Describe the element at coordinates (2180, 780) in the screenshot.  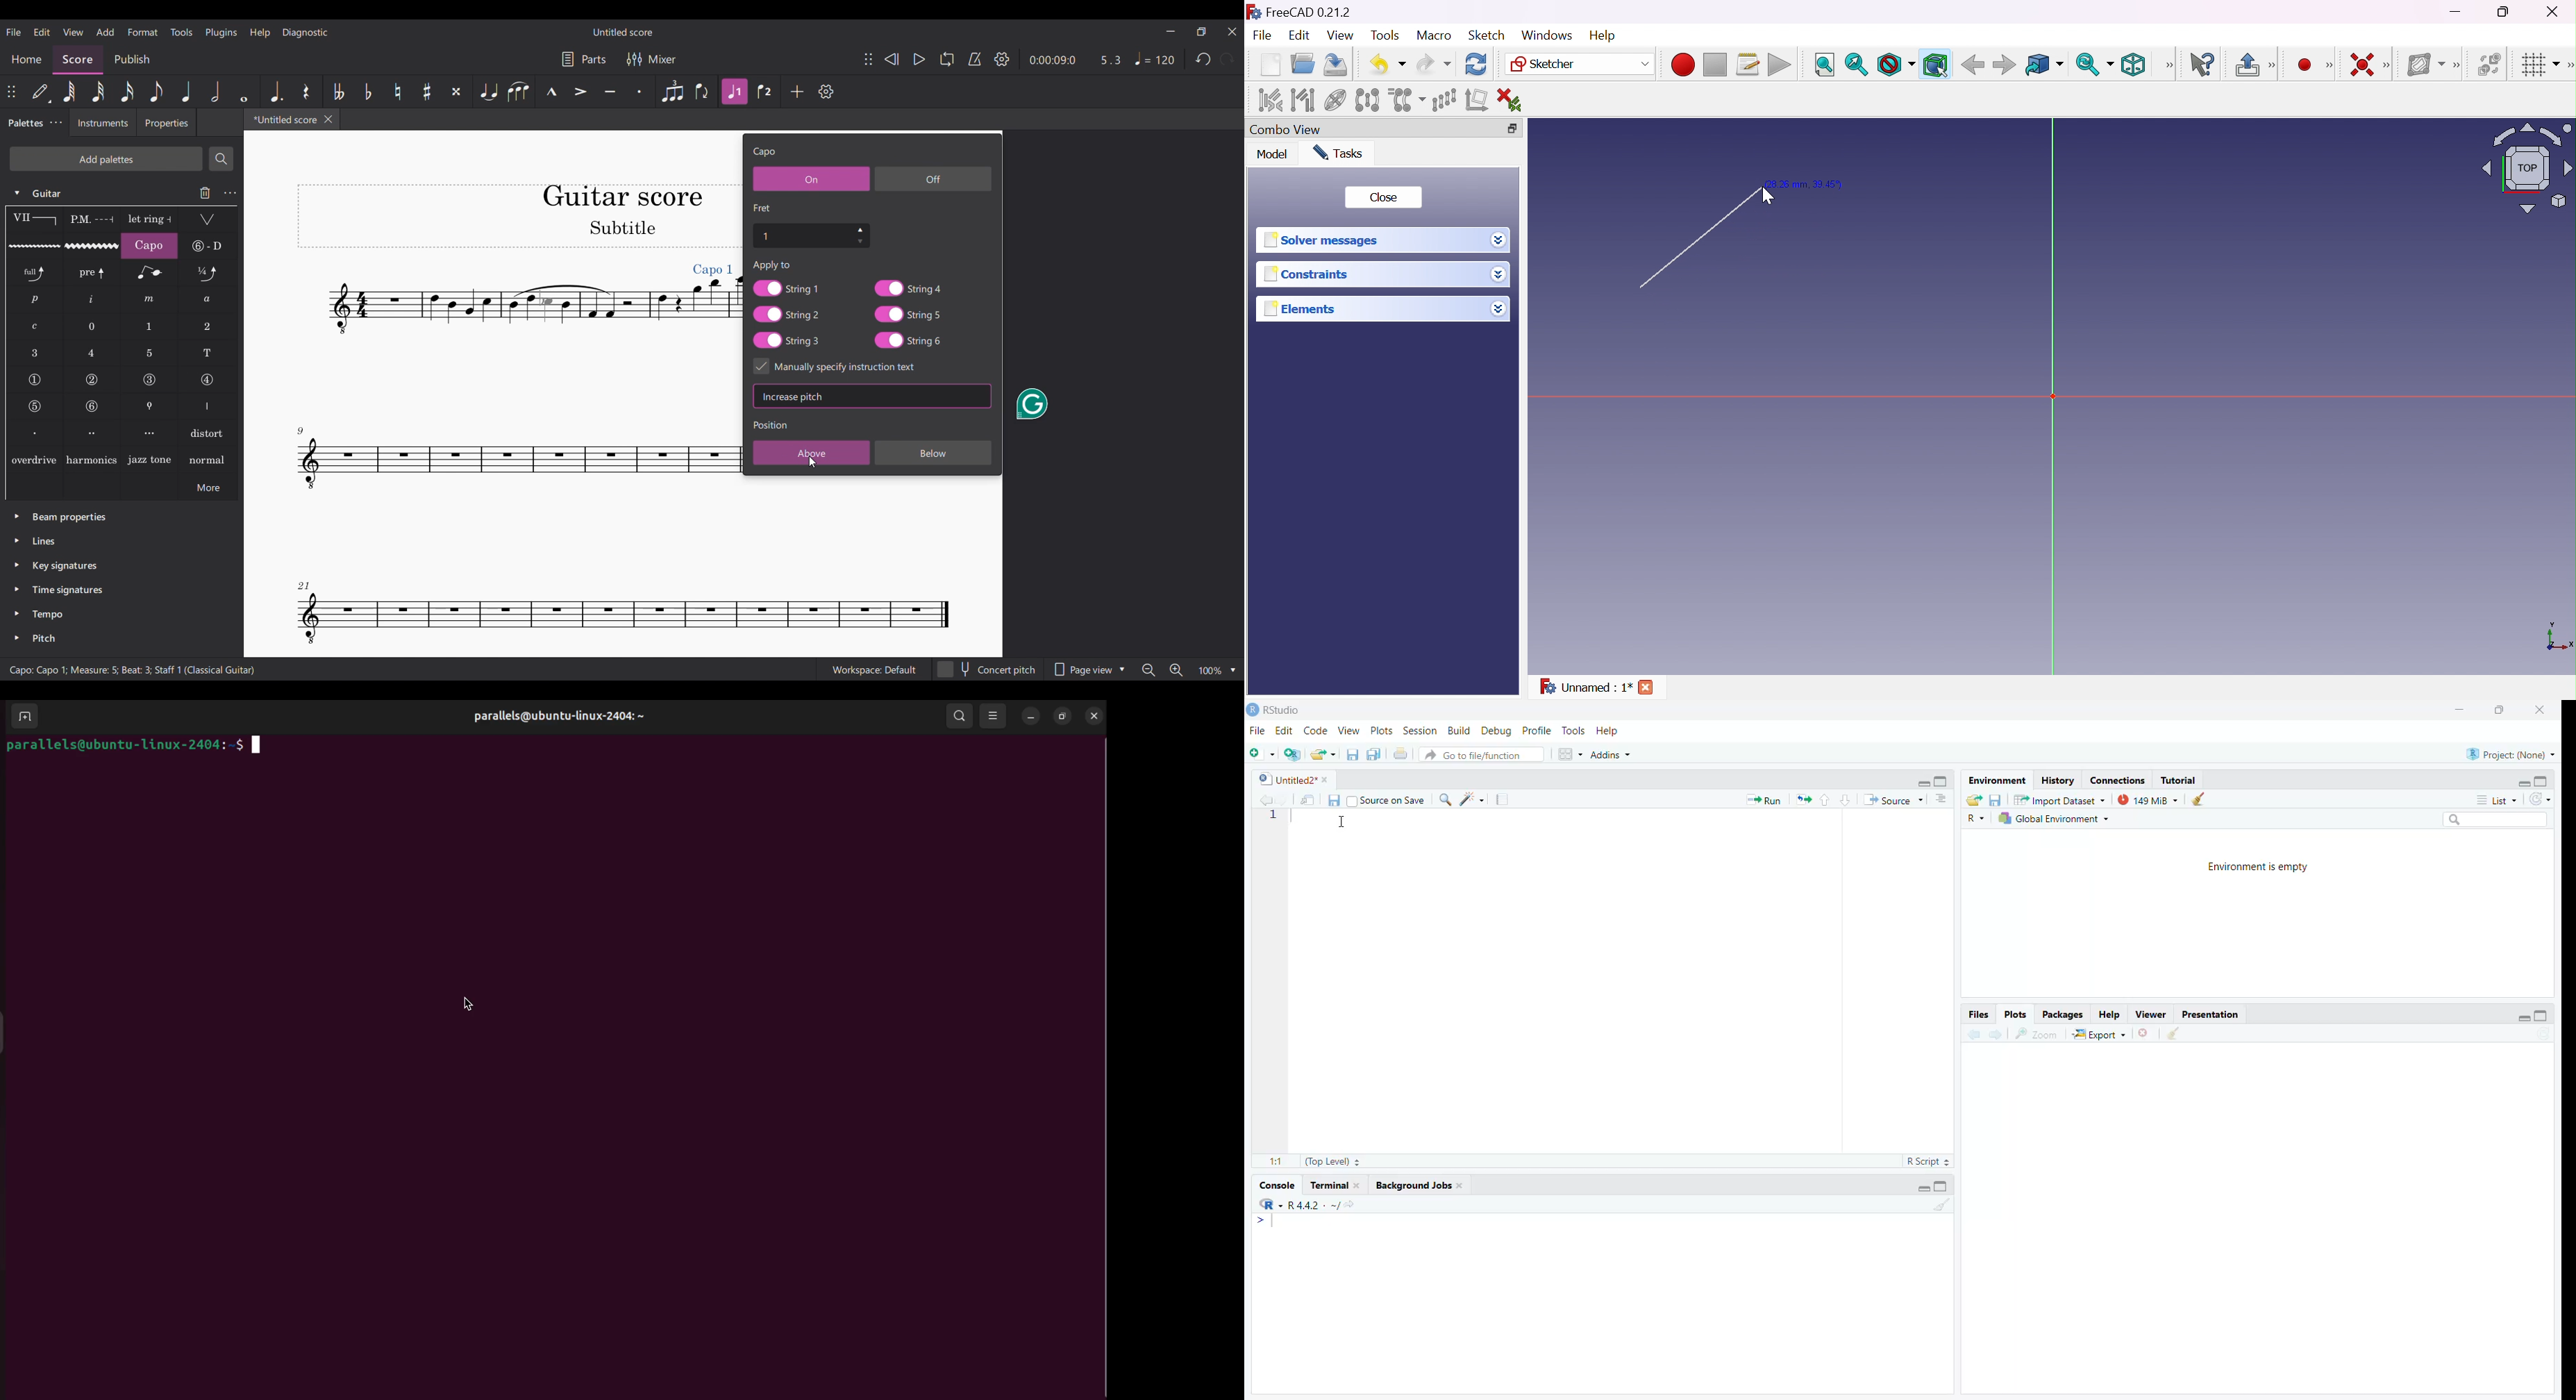
I see `Tutorial` at that location.